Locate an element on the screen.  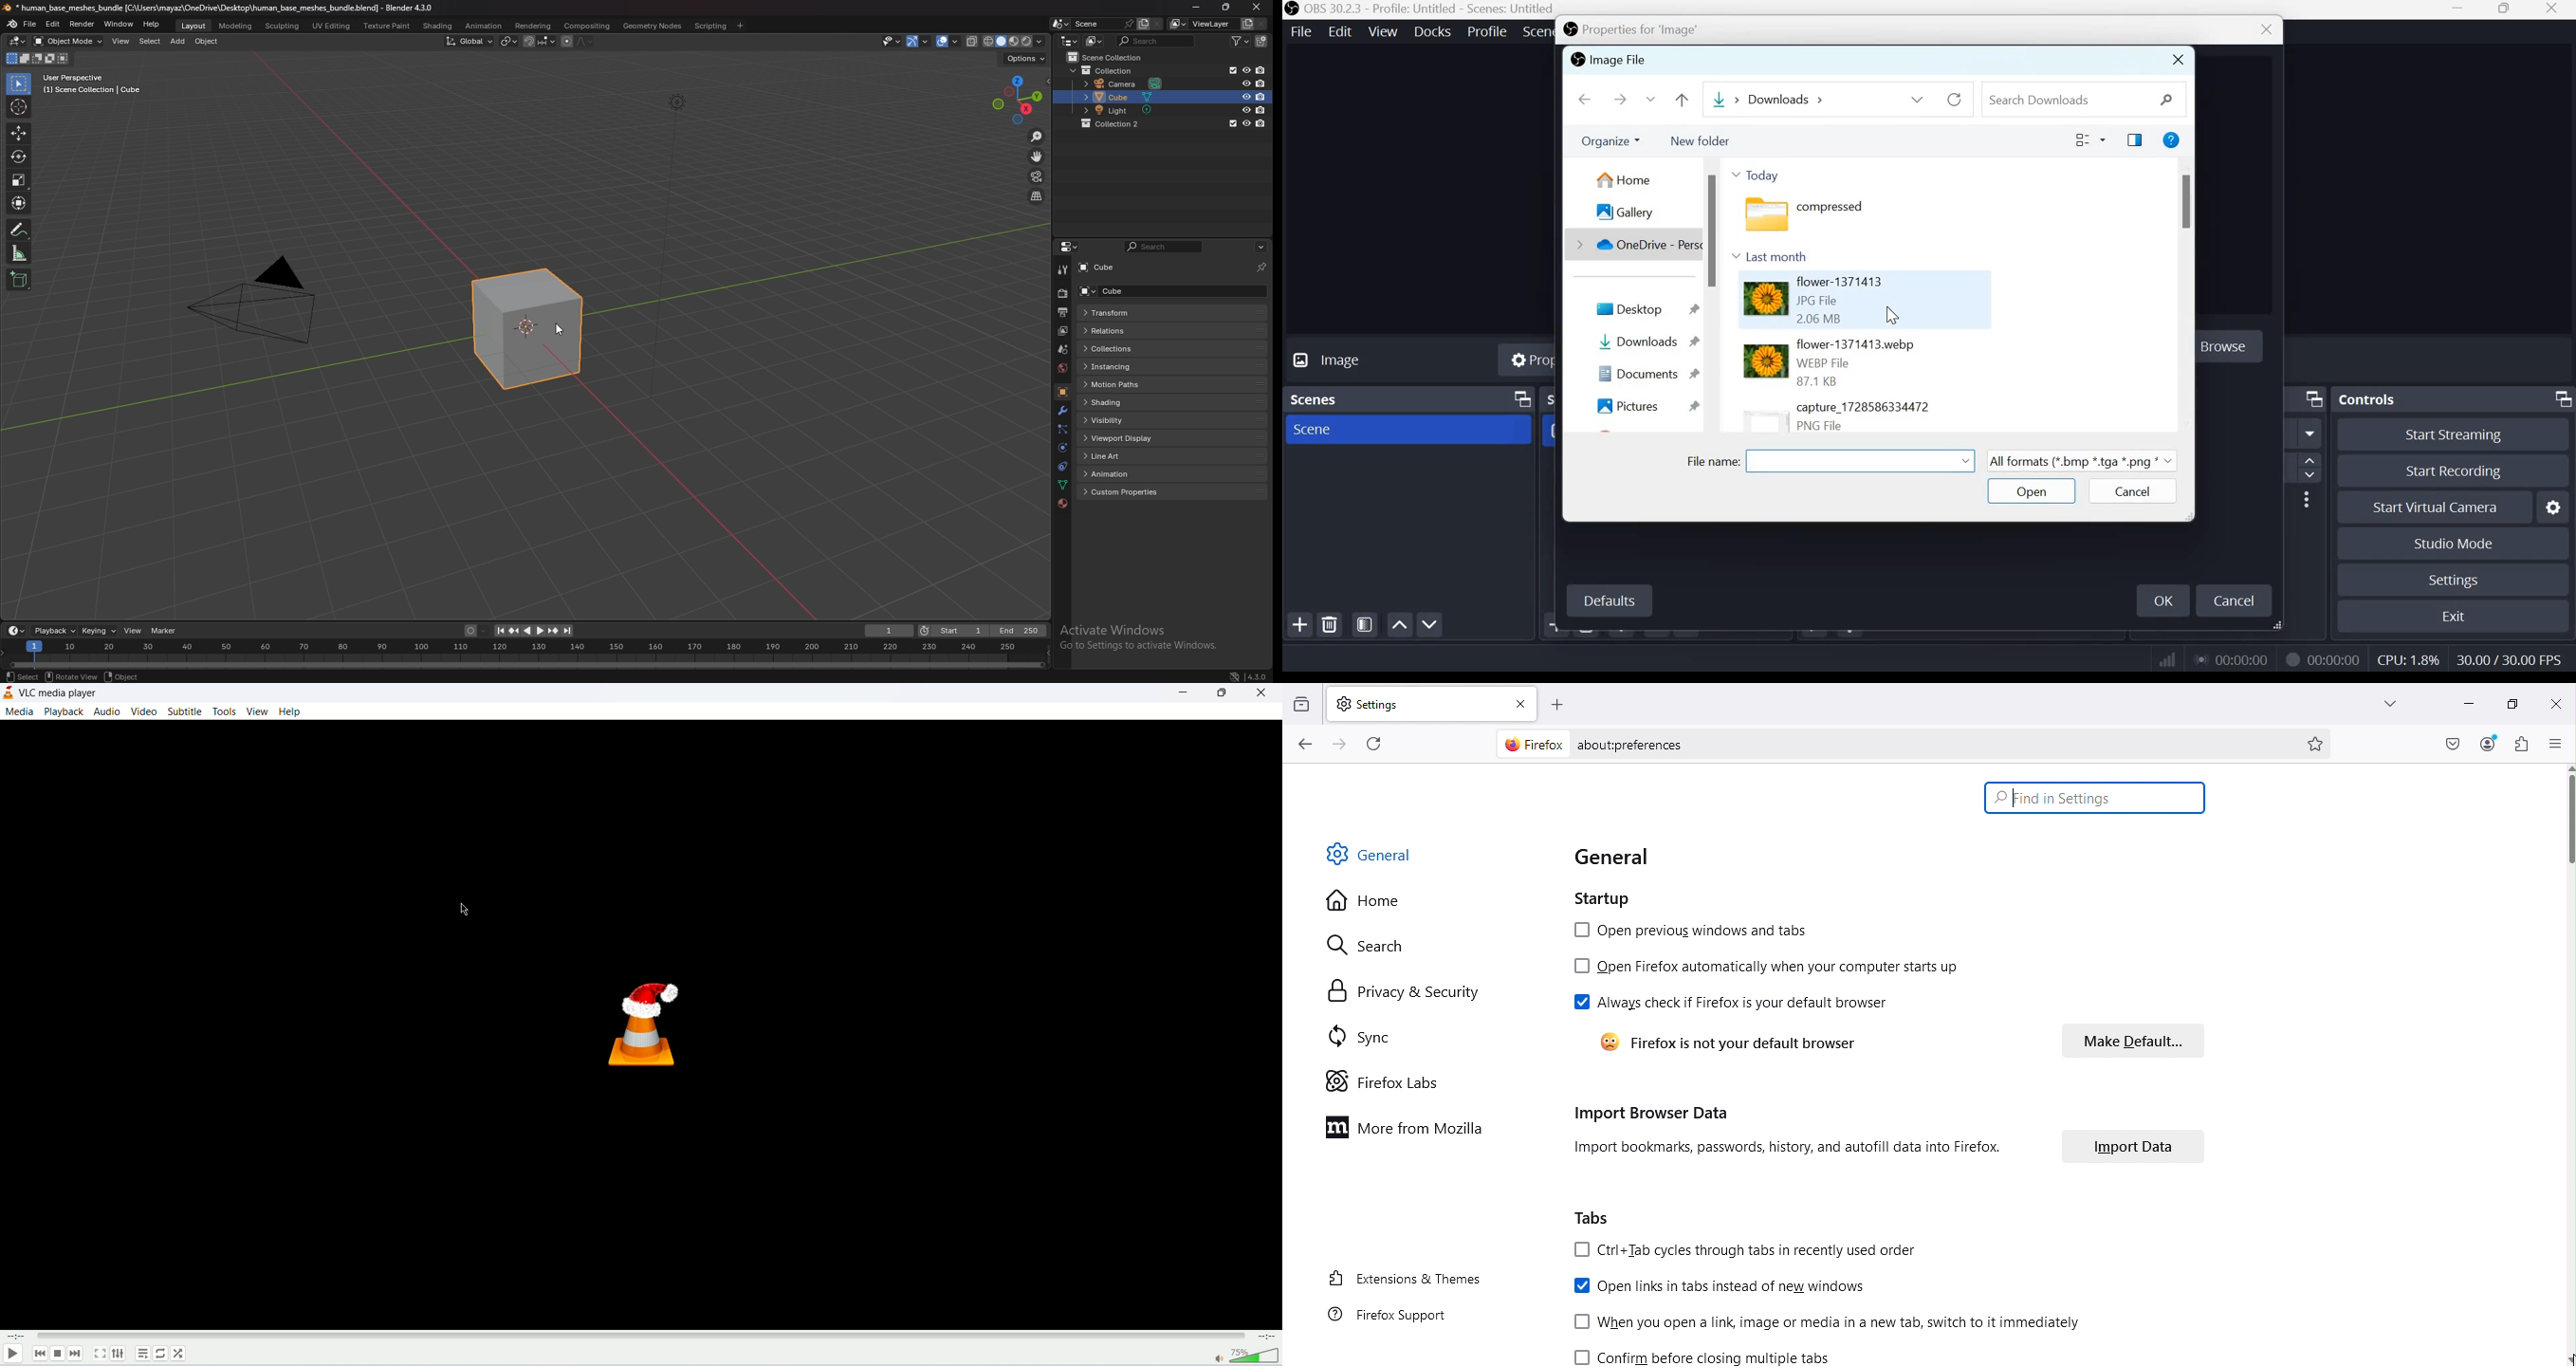
main screen is located at coordinates (640, 1024).